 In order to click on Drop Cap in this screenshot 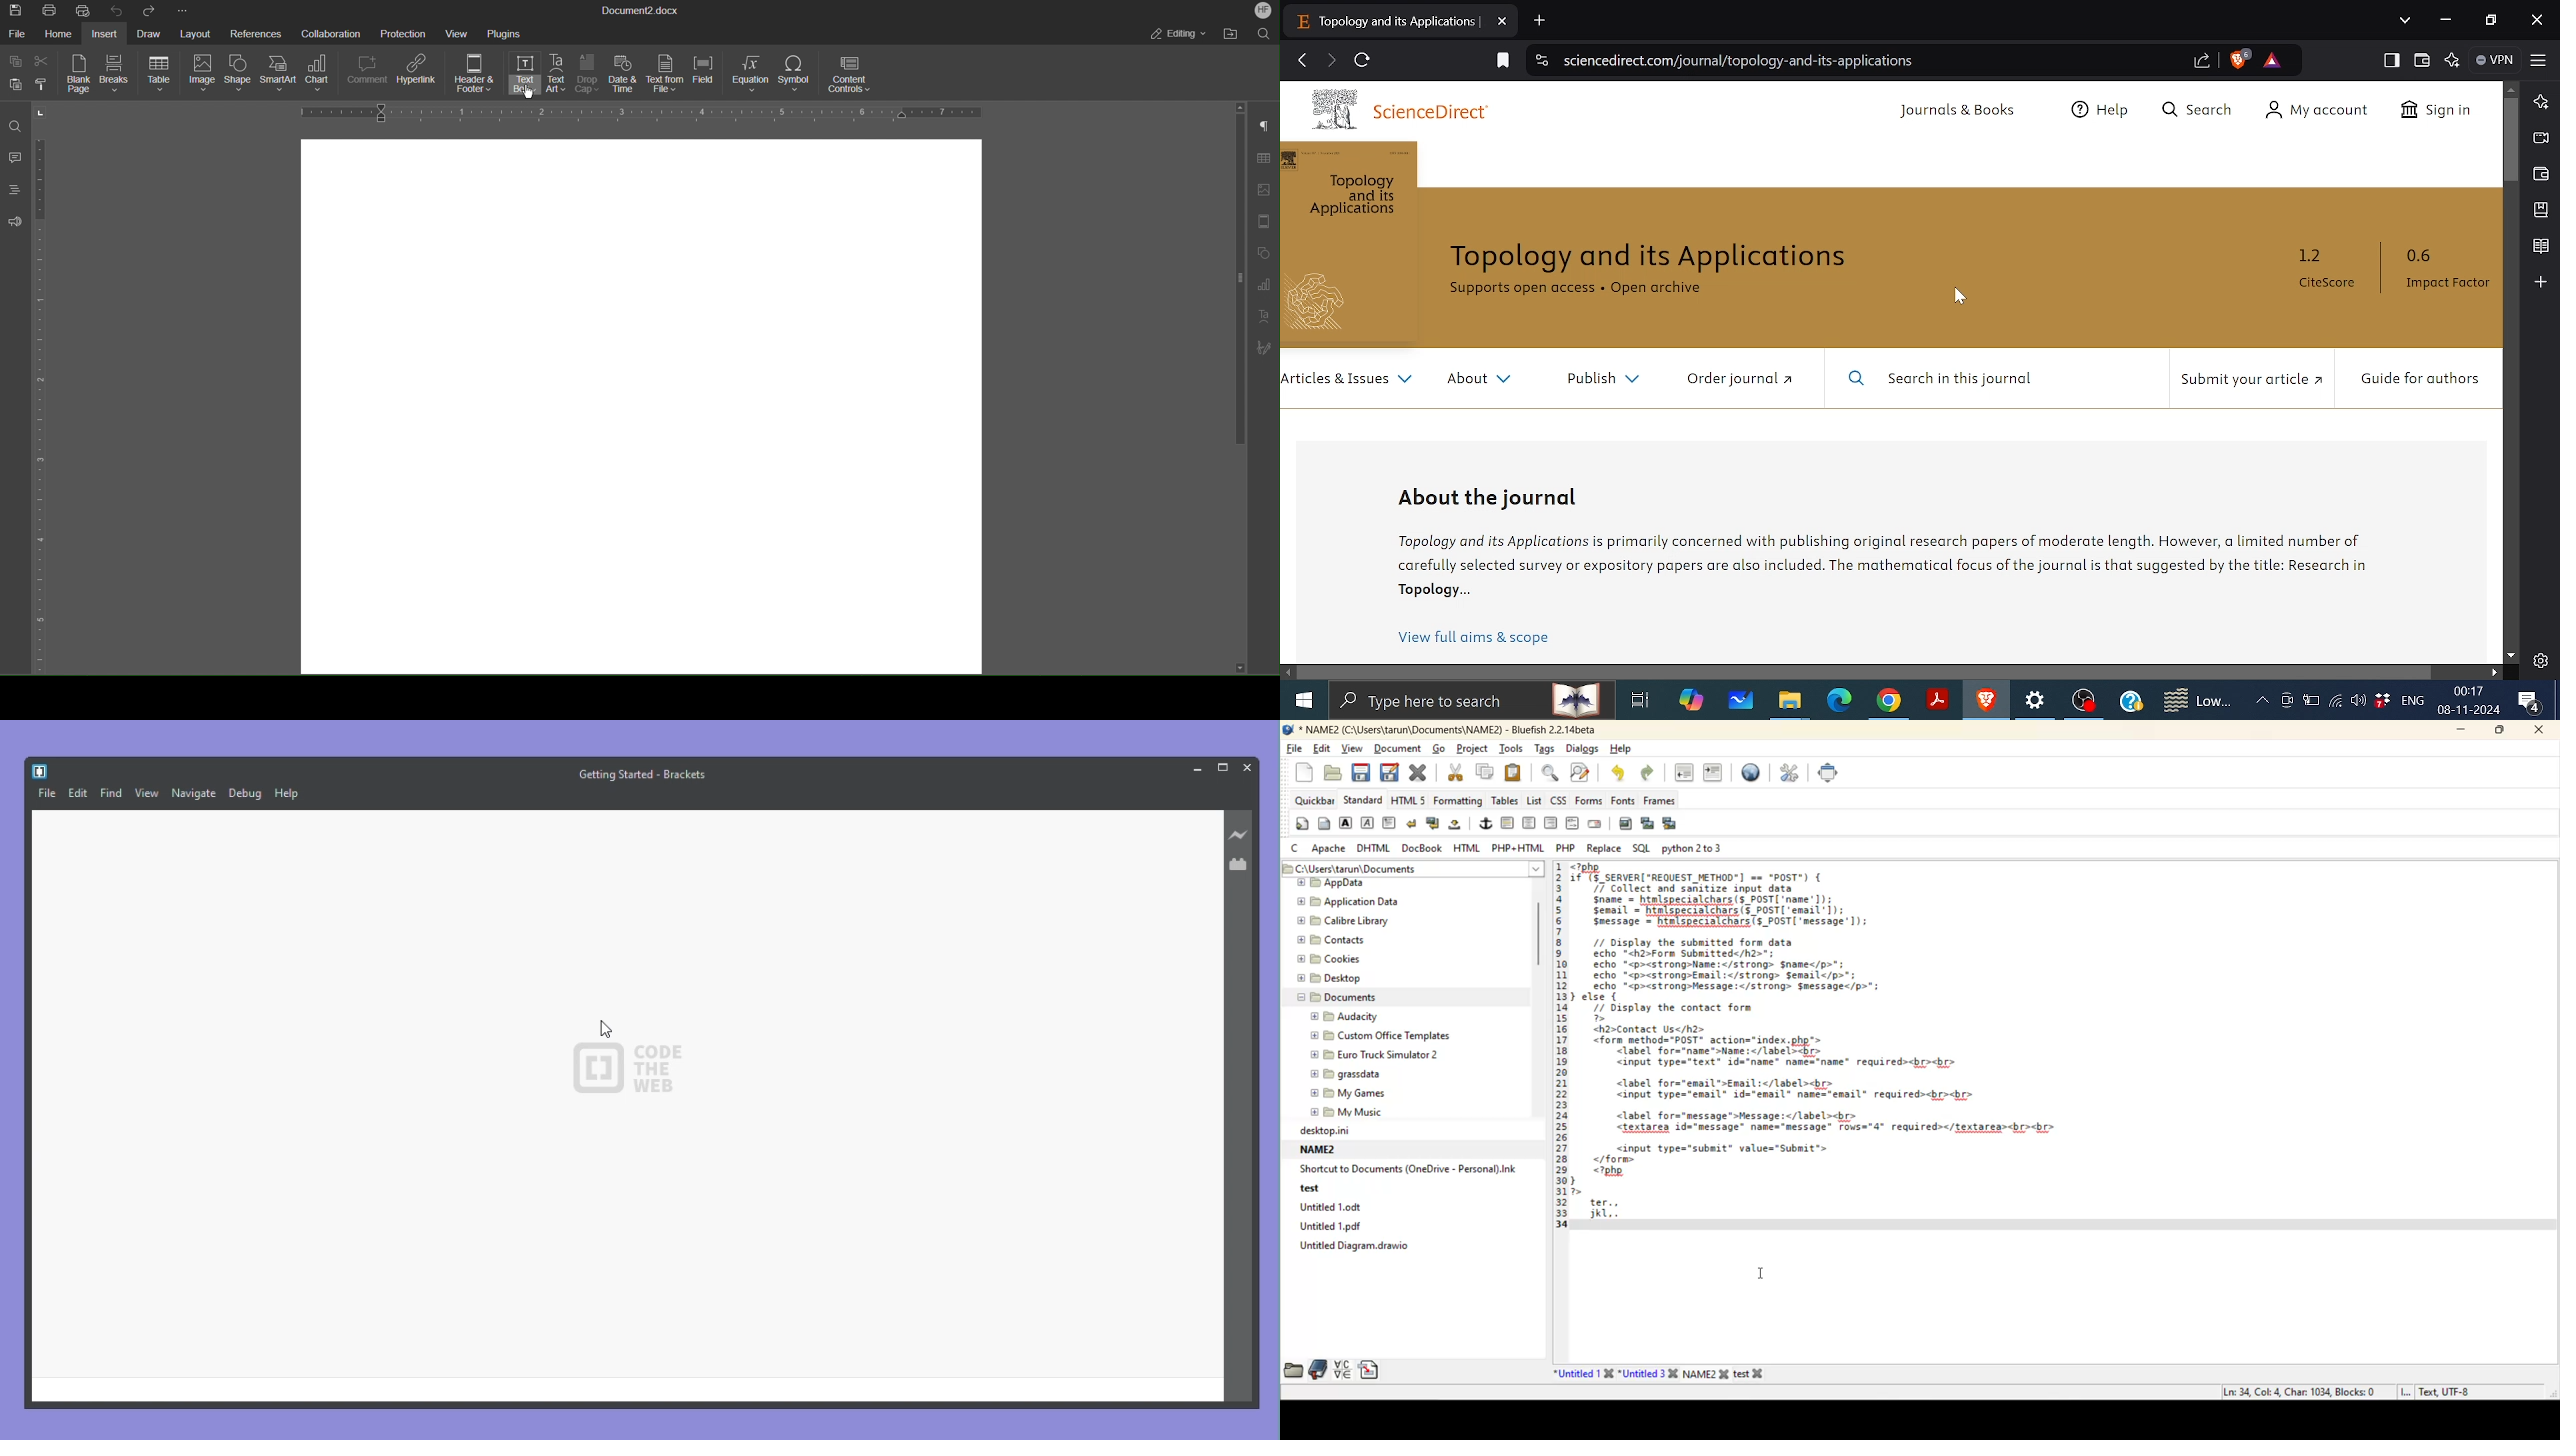, I will do `click(587, 75)`.